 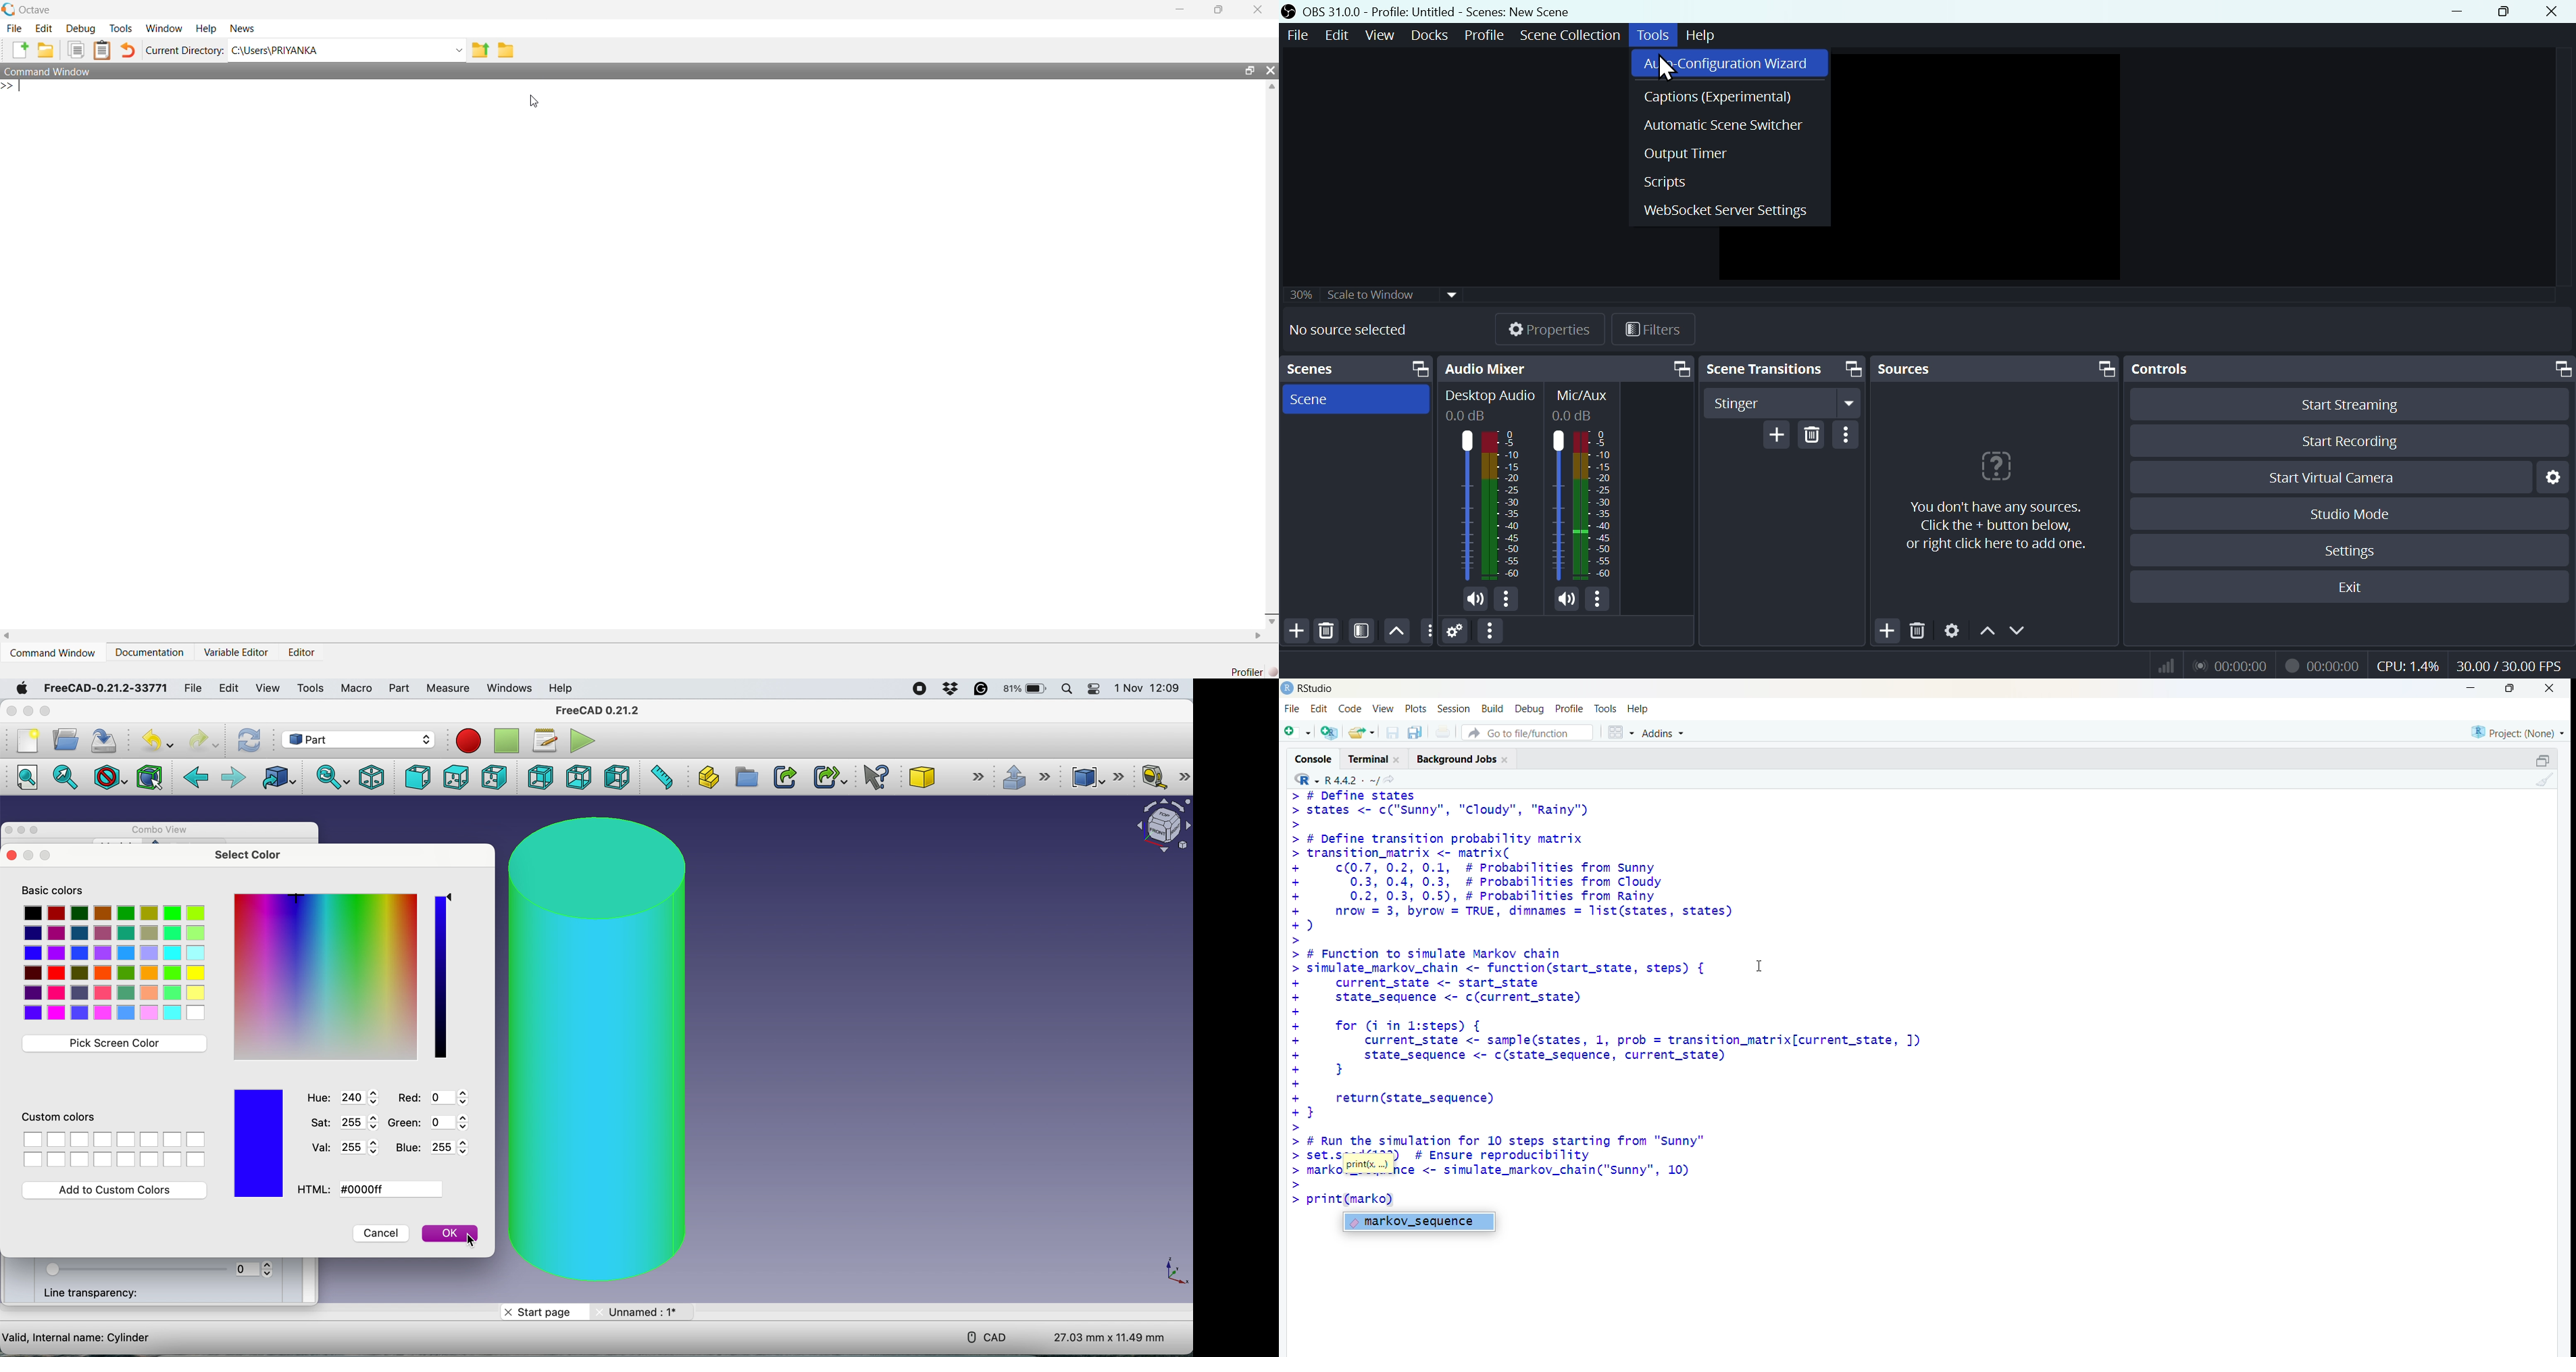 What do you see at coordinates (2512, 662) in the screenshot?
I see `30.00/60.00 FPS` at bounding box center [2512, 662].